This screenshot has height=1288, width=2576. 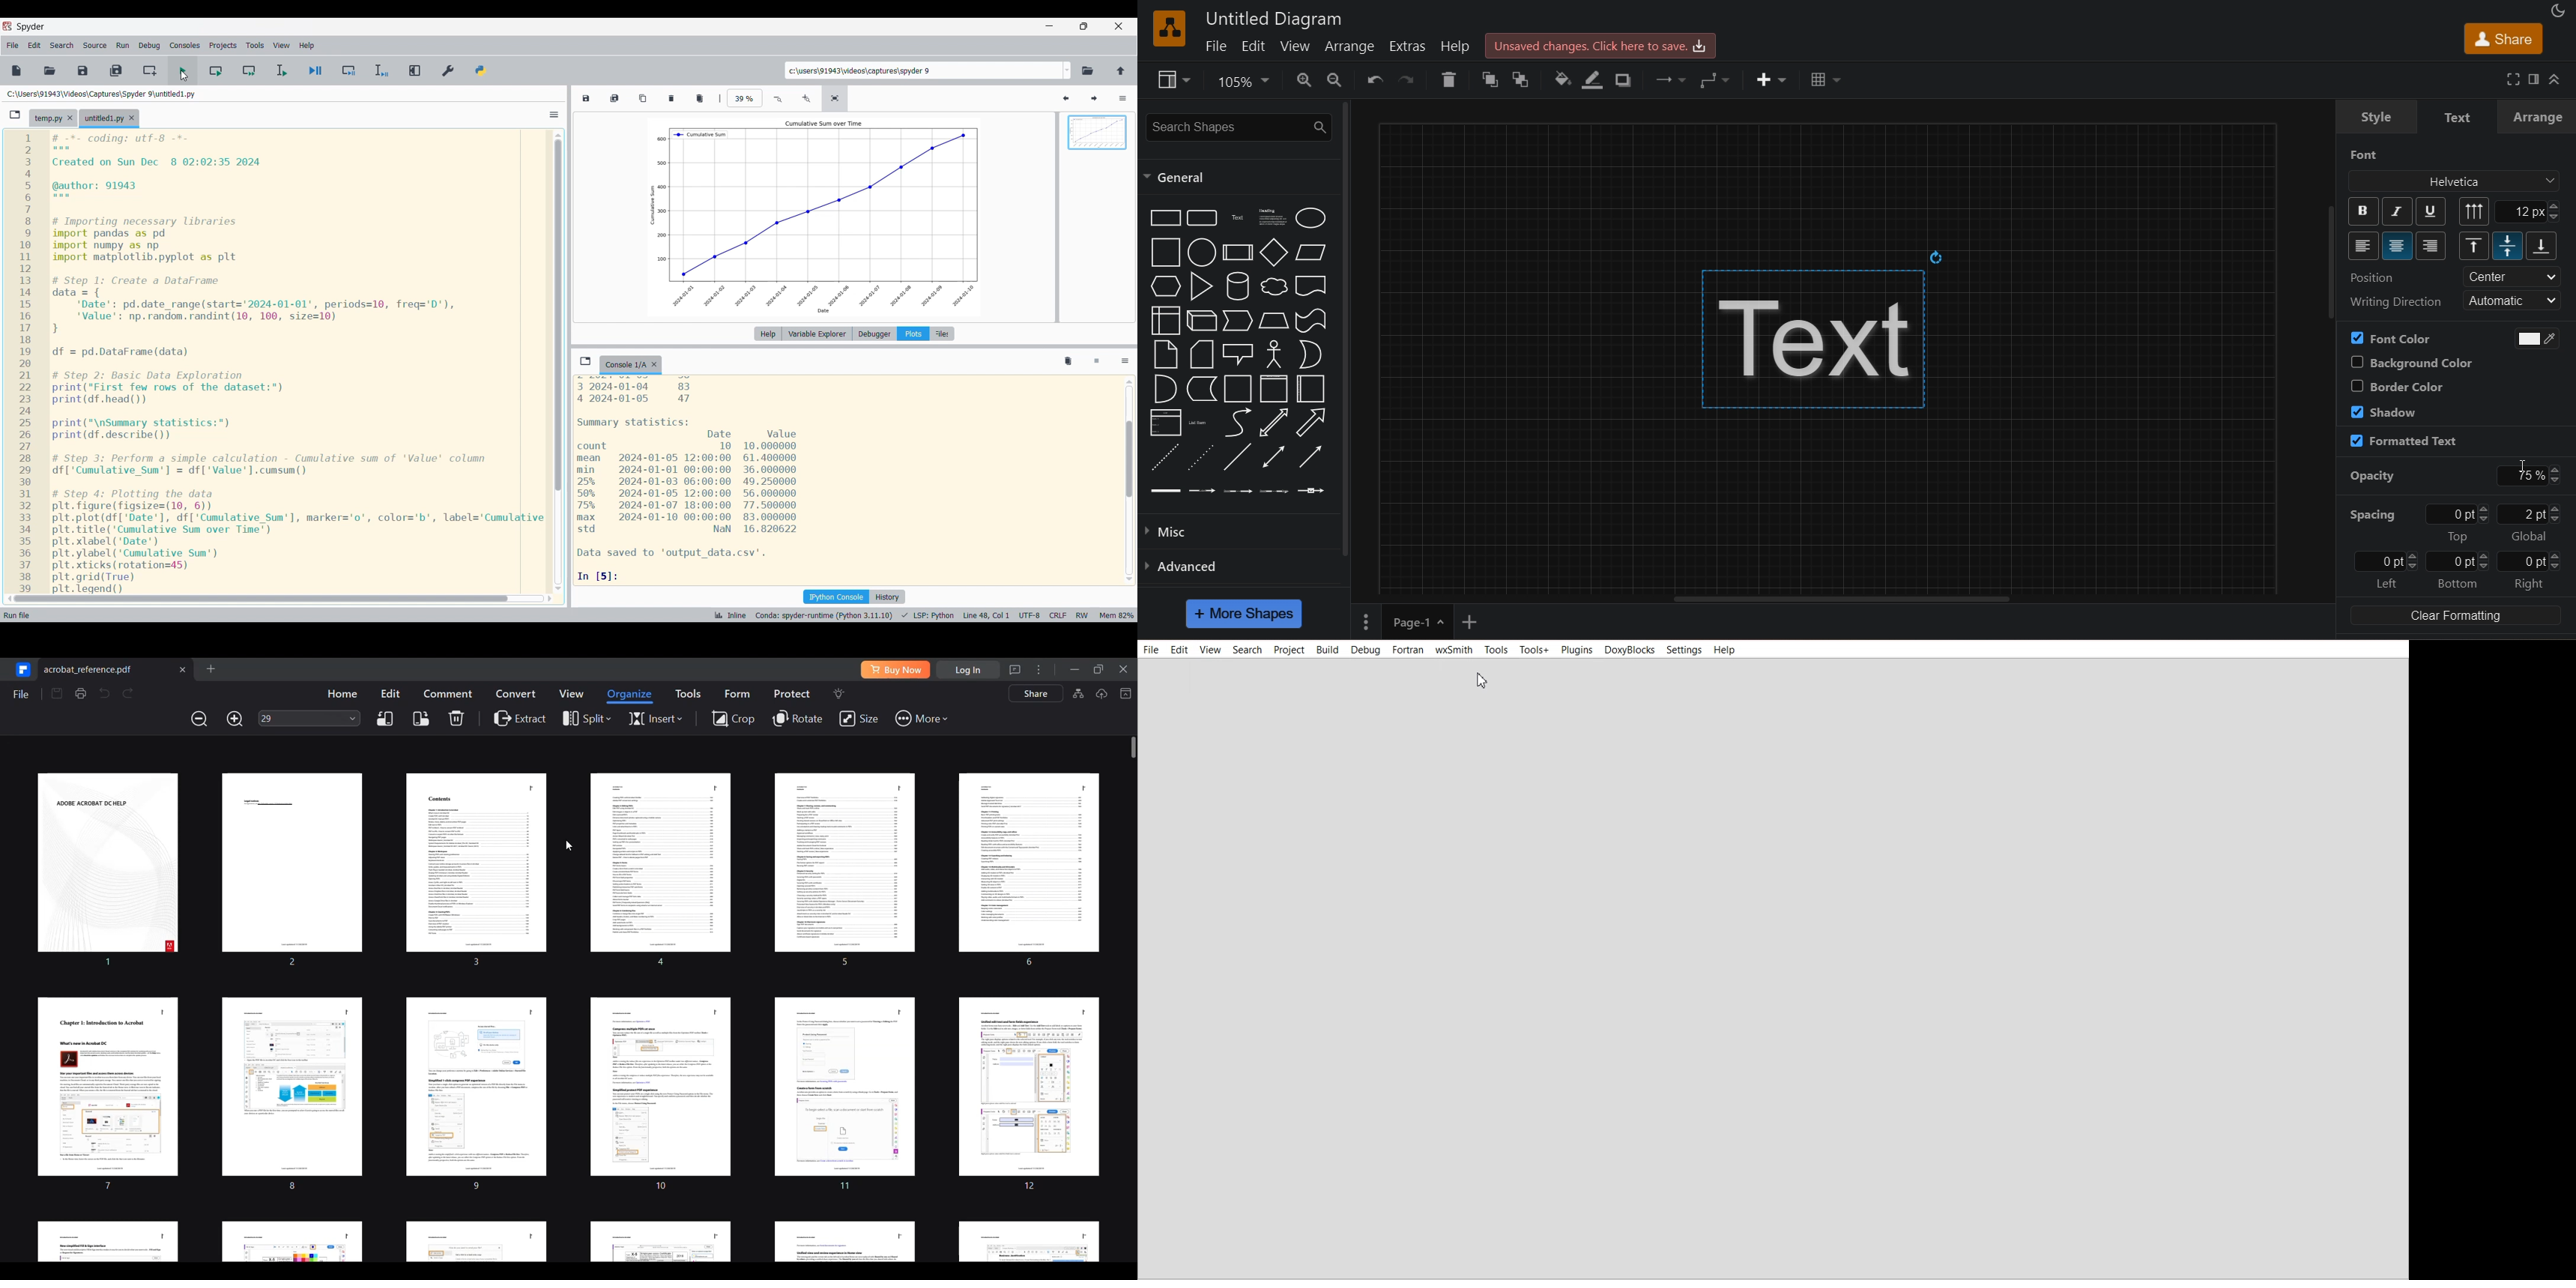 What do you see at coordinates (24, 360) in the screenshot?
I see `123456789101112131419161718292021222324252627282930313233343536373839` at bounding box center [24, 360].